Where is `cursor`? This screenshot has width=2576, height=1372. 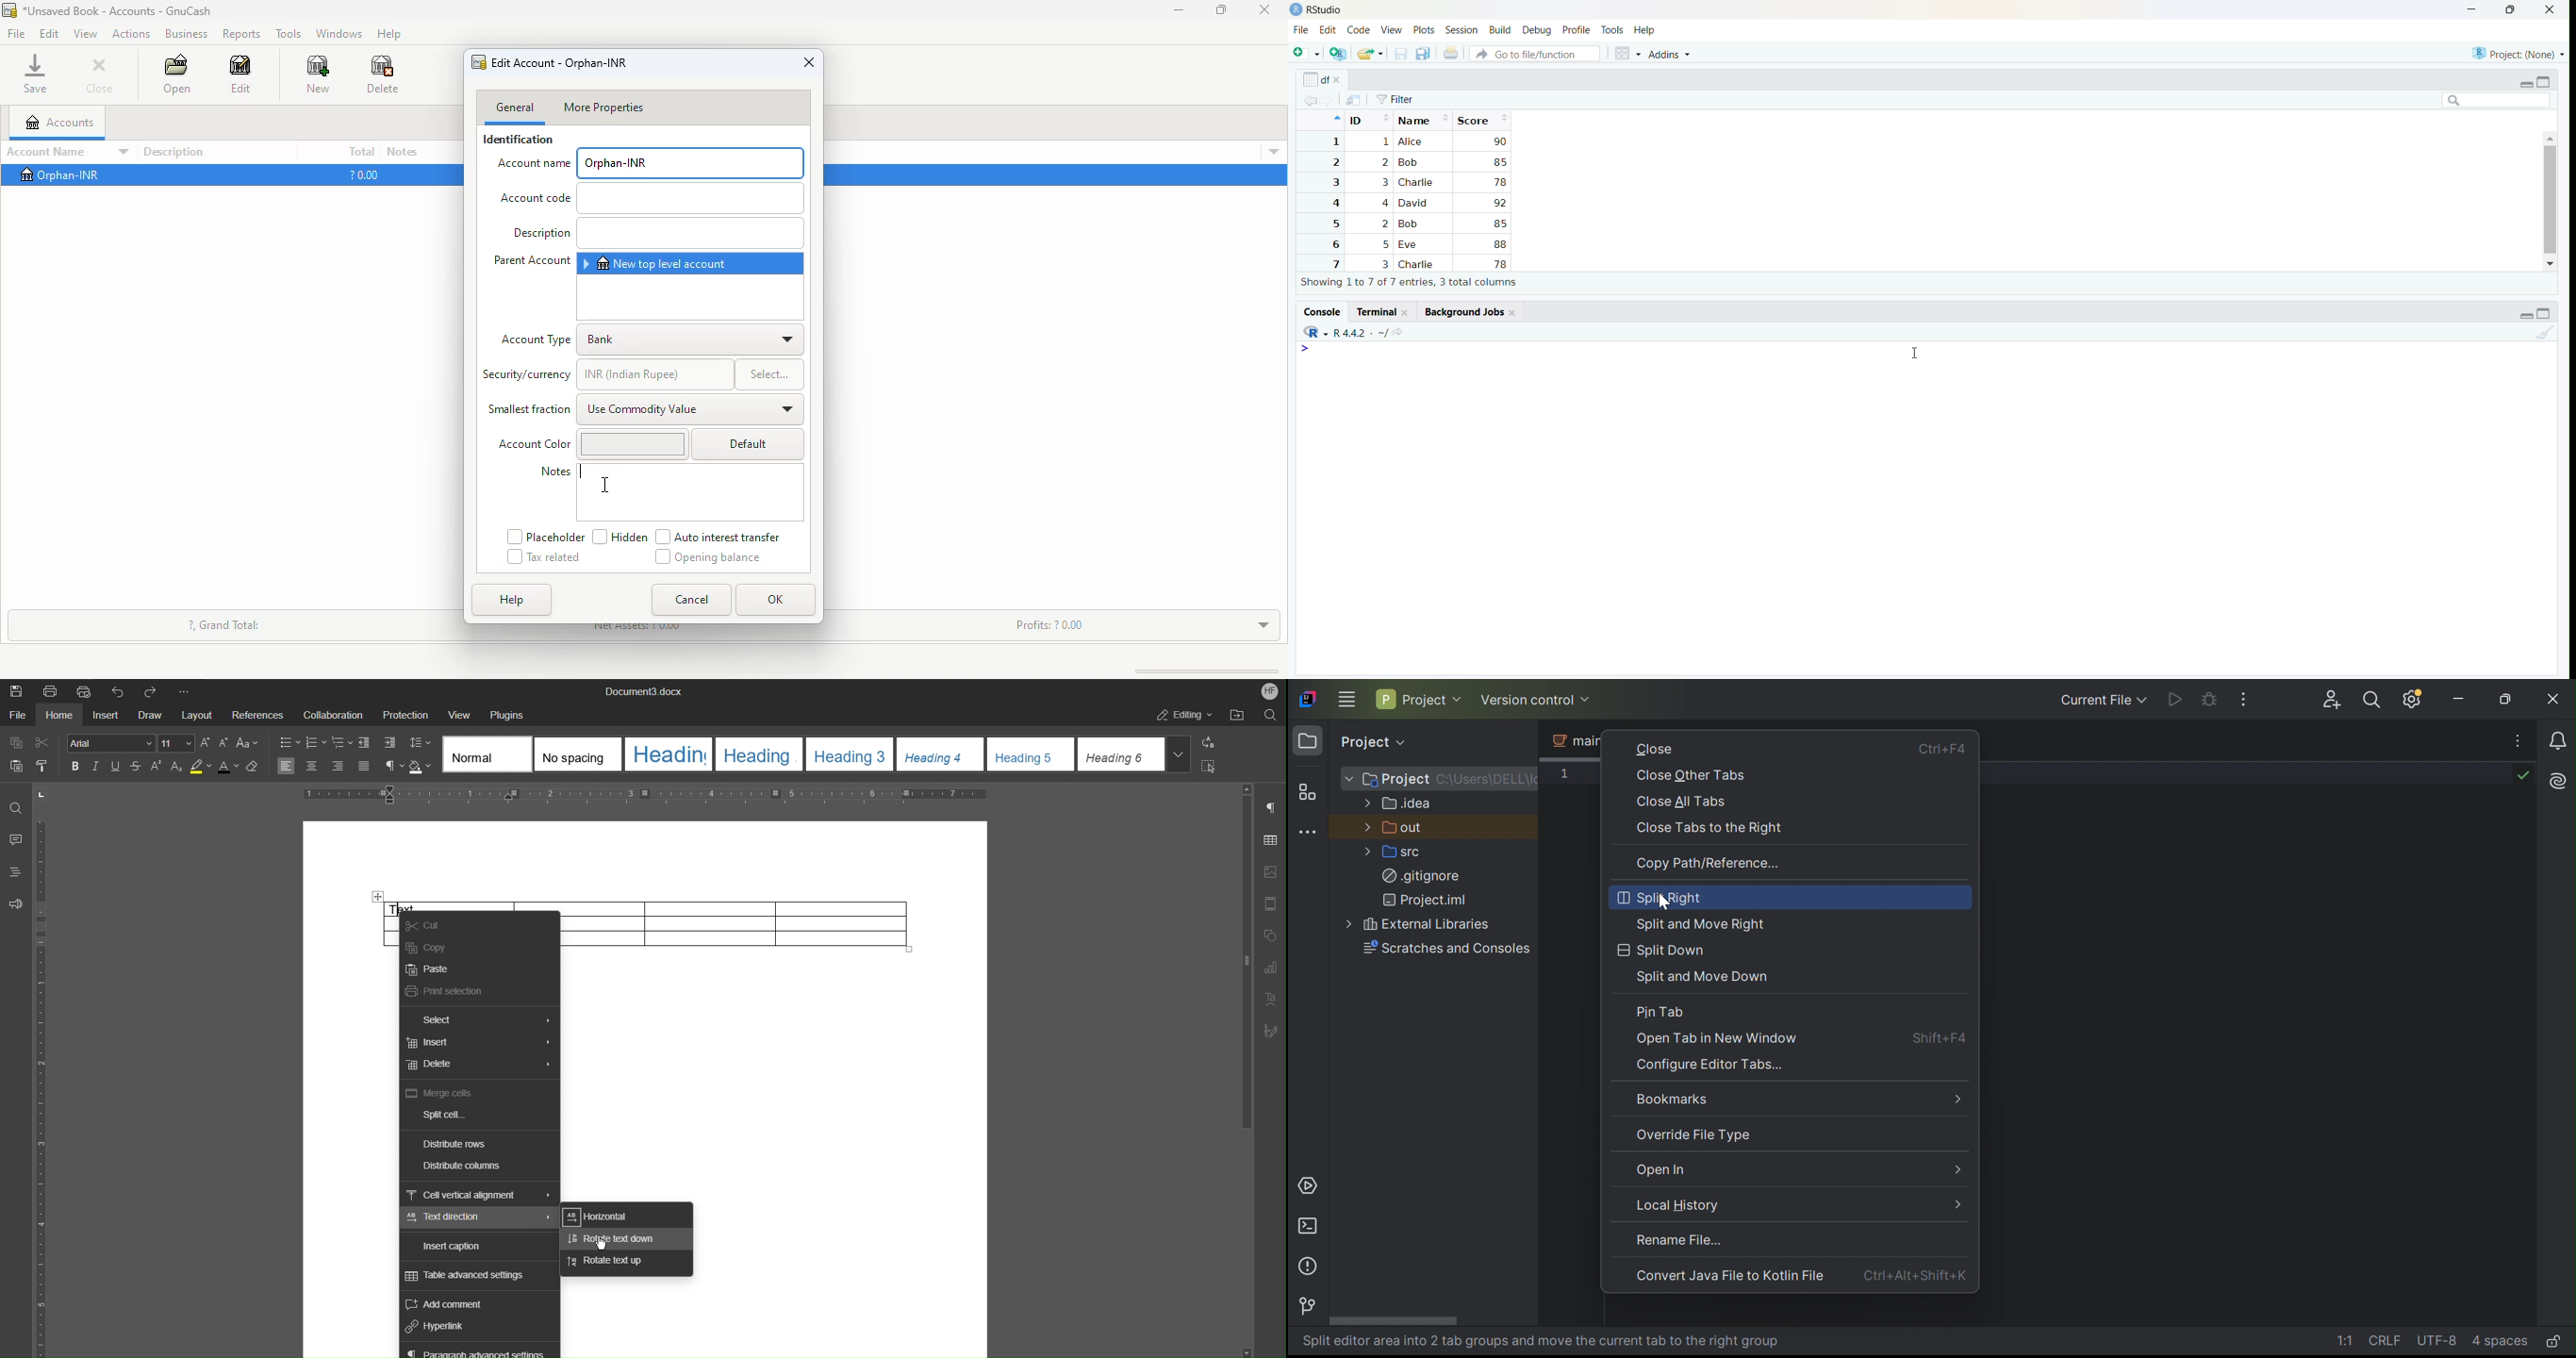
cursor is located at coordinates (1912, 354).